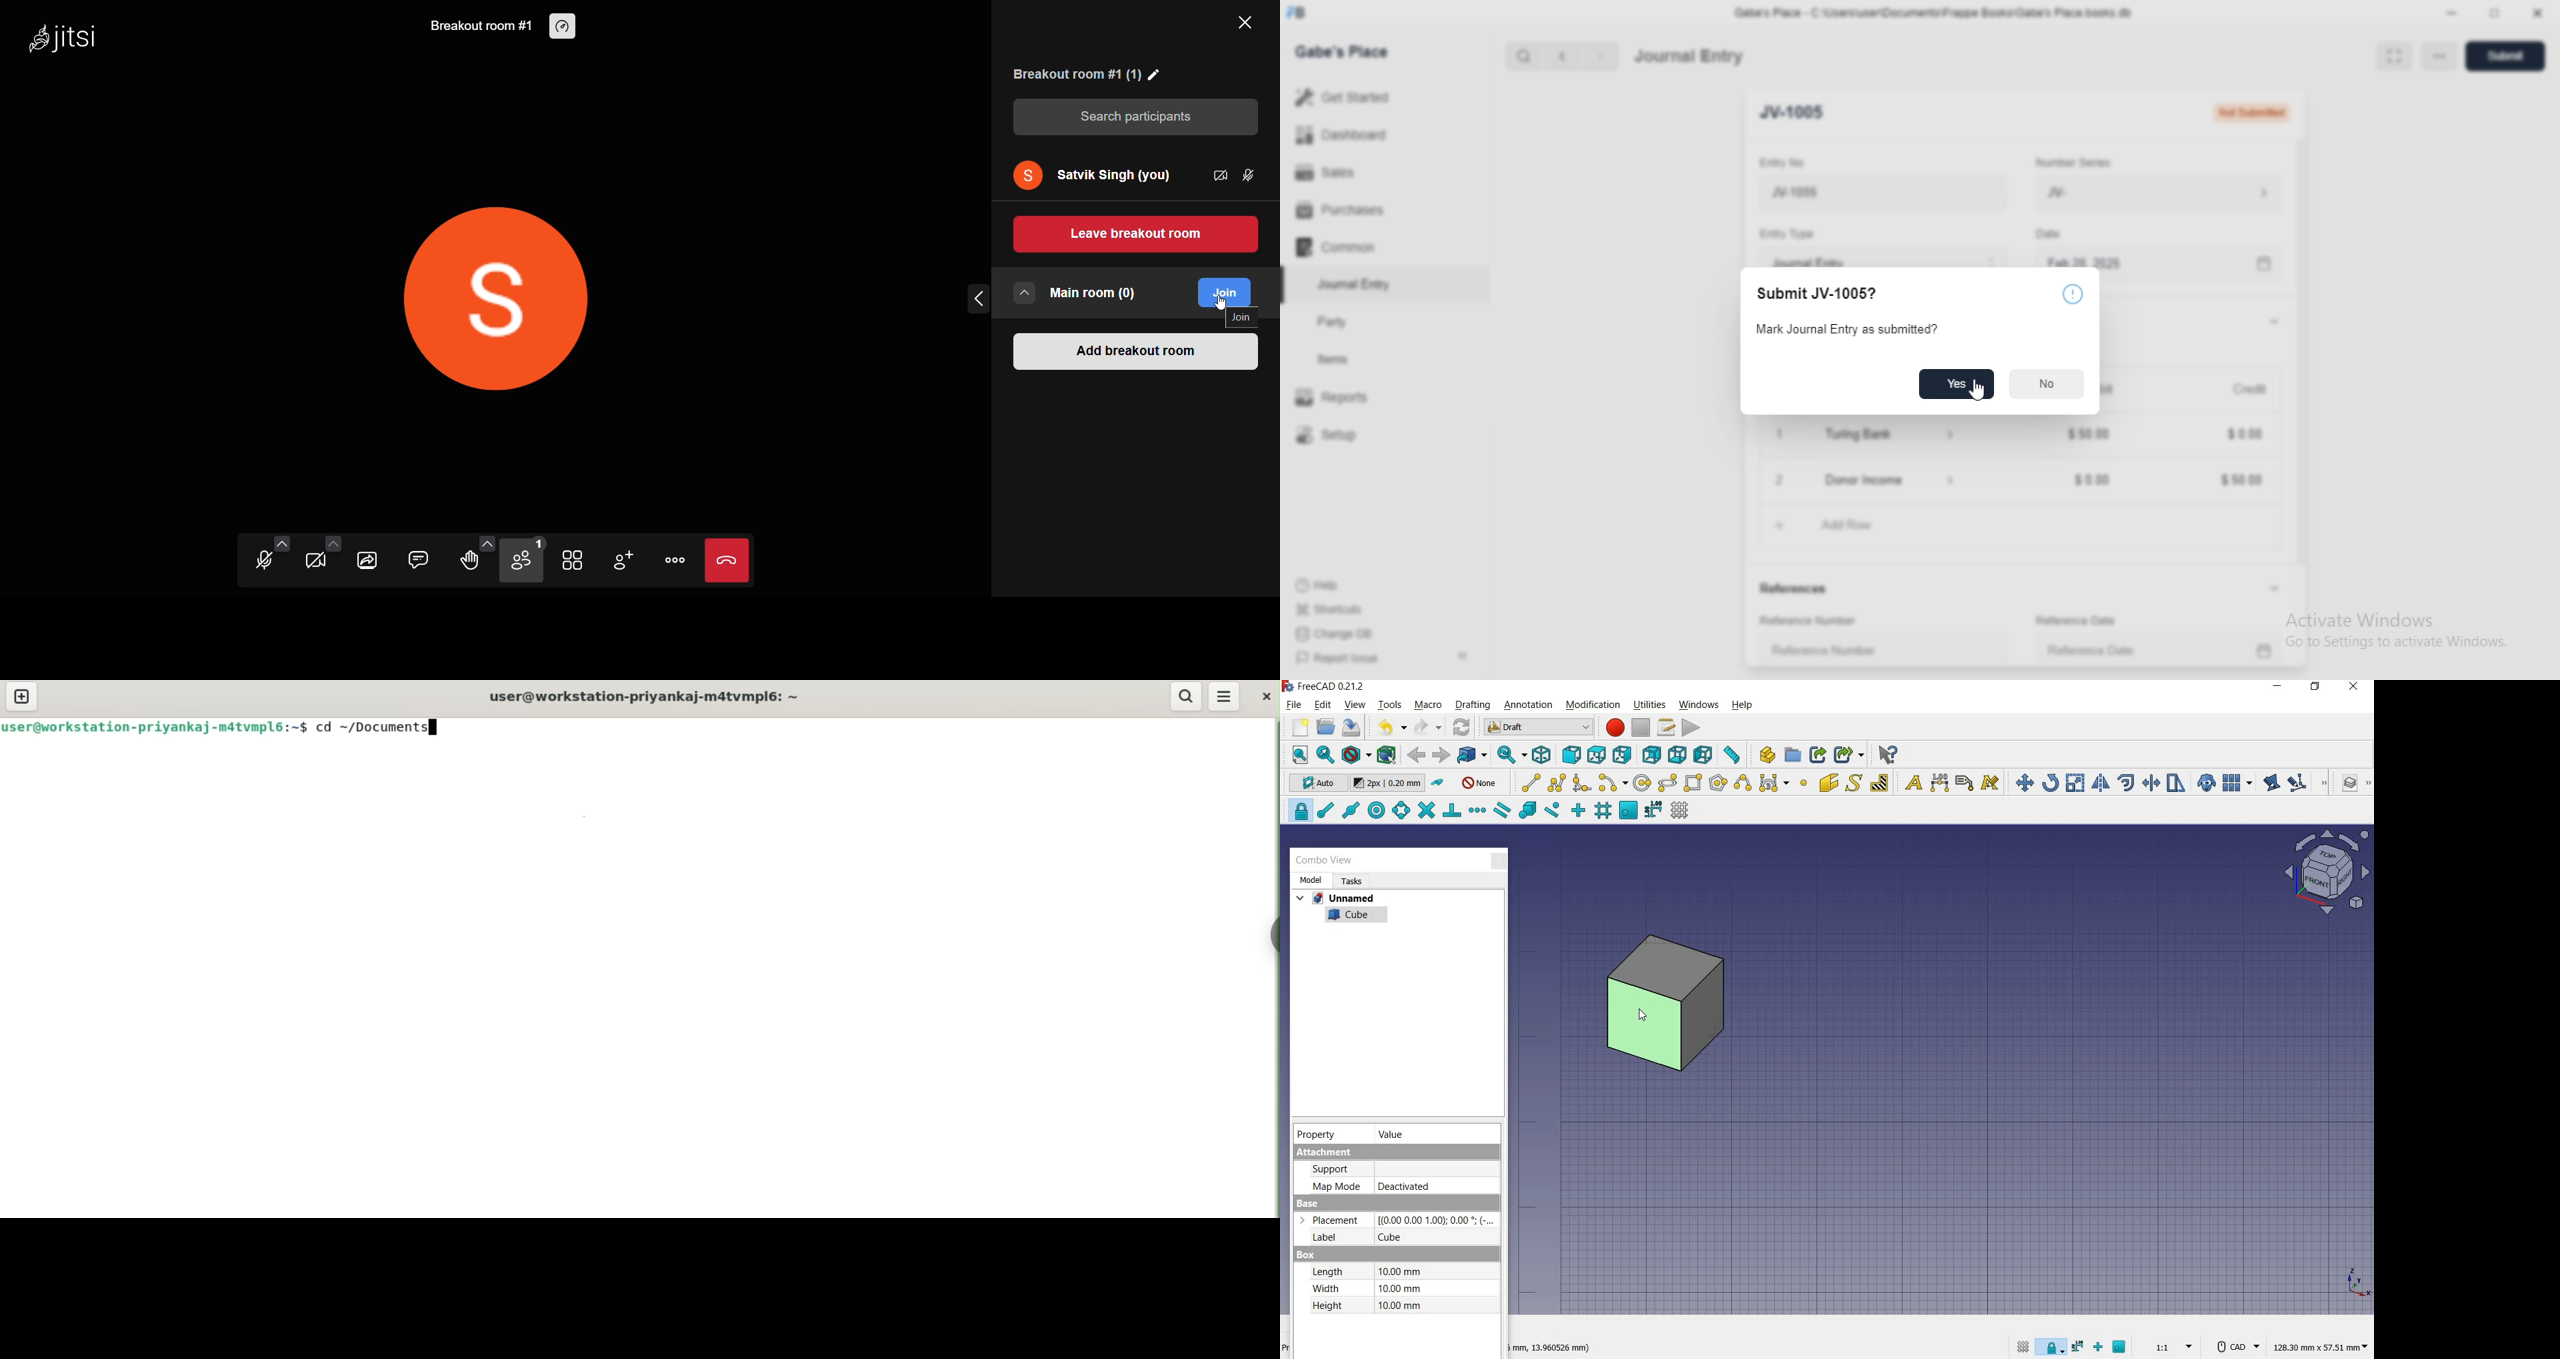 This screenshot has width=2576, height=1372. Describe the element at coordinates (1328, 728) in the screenshot. I see `open` at that location.